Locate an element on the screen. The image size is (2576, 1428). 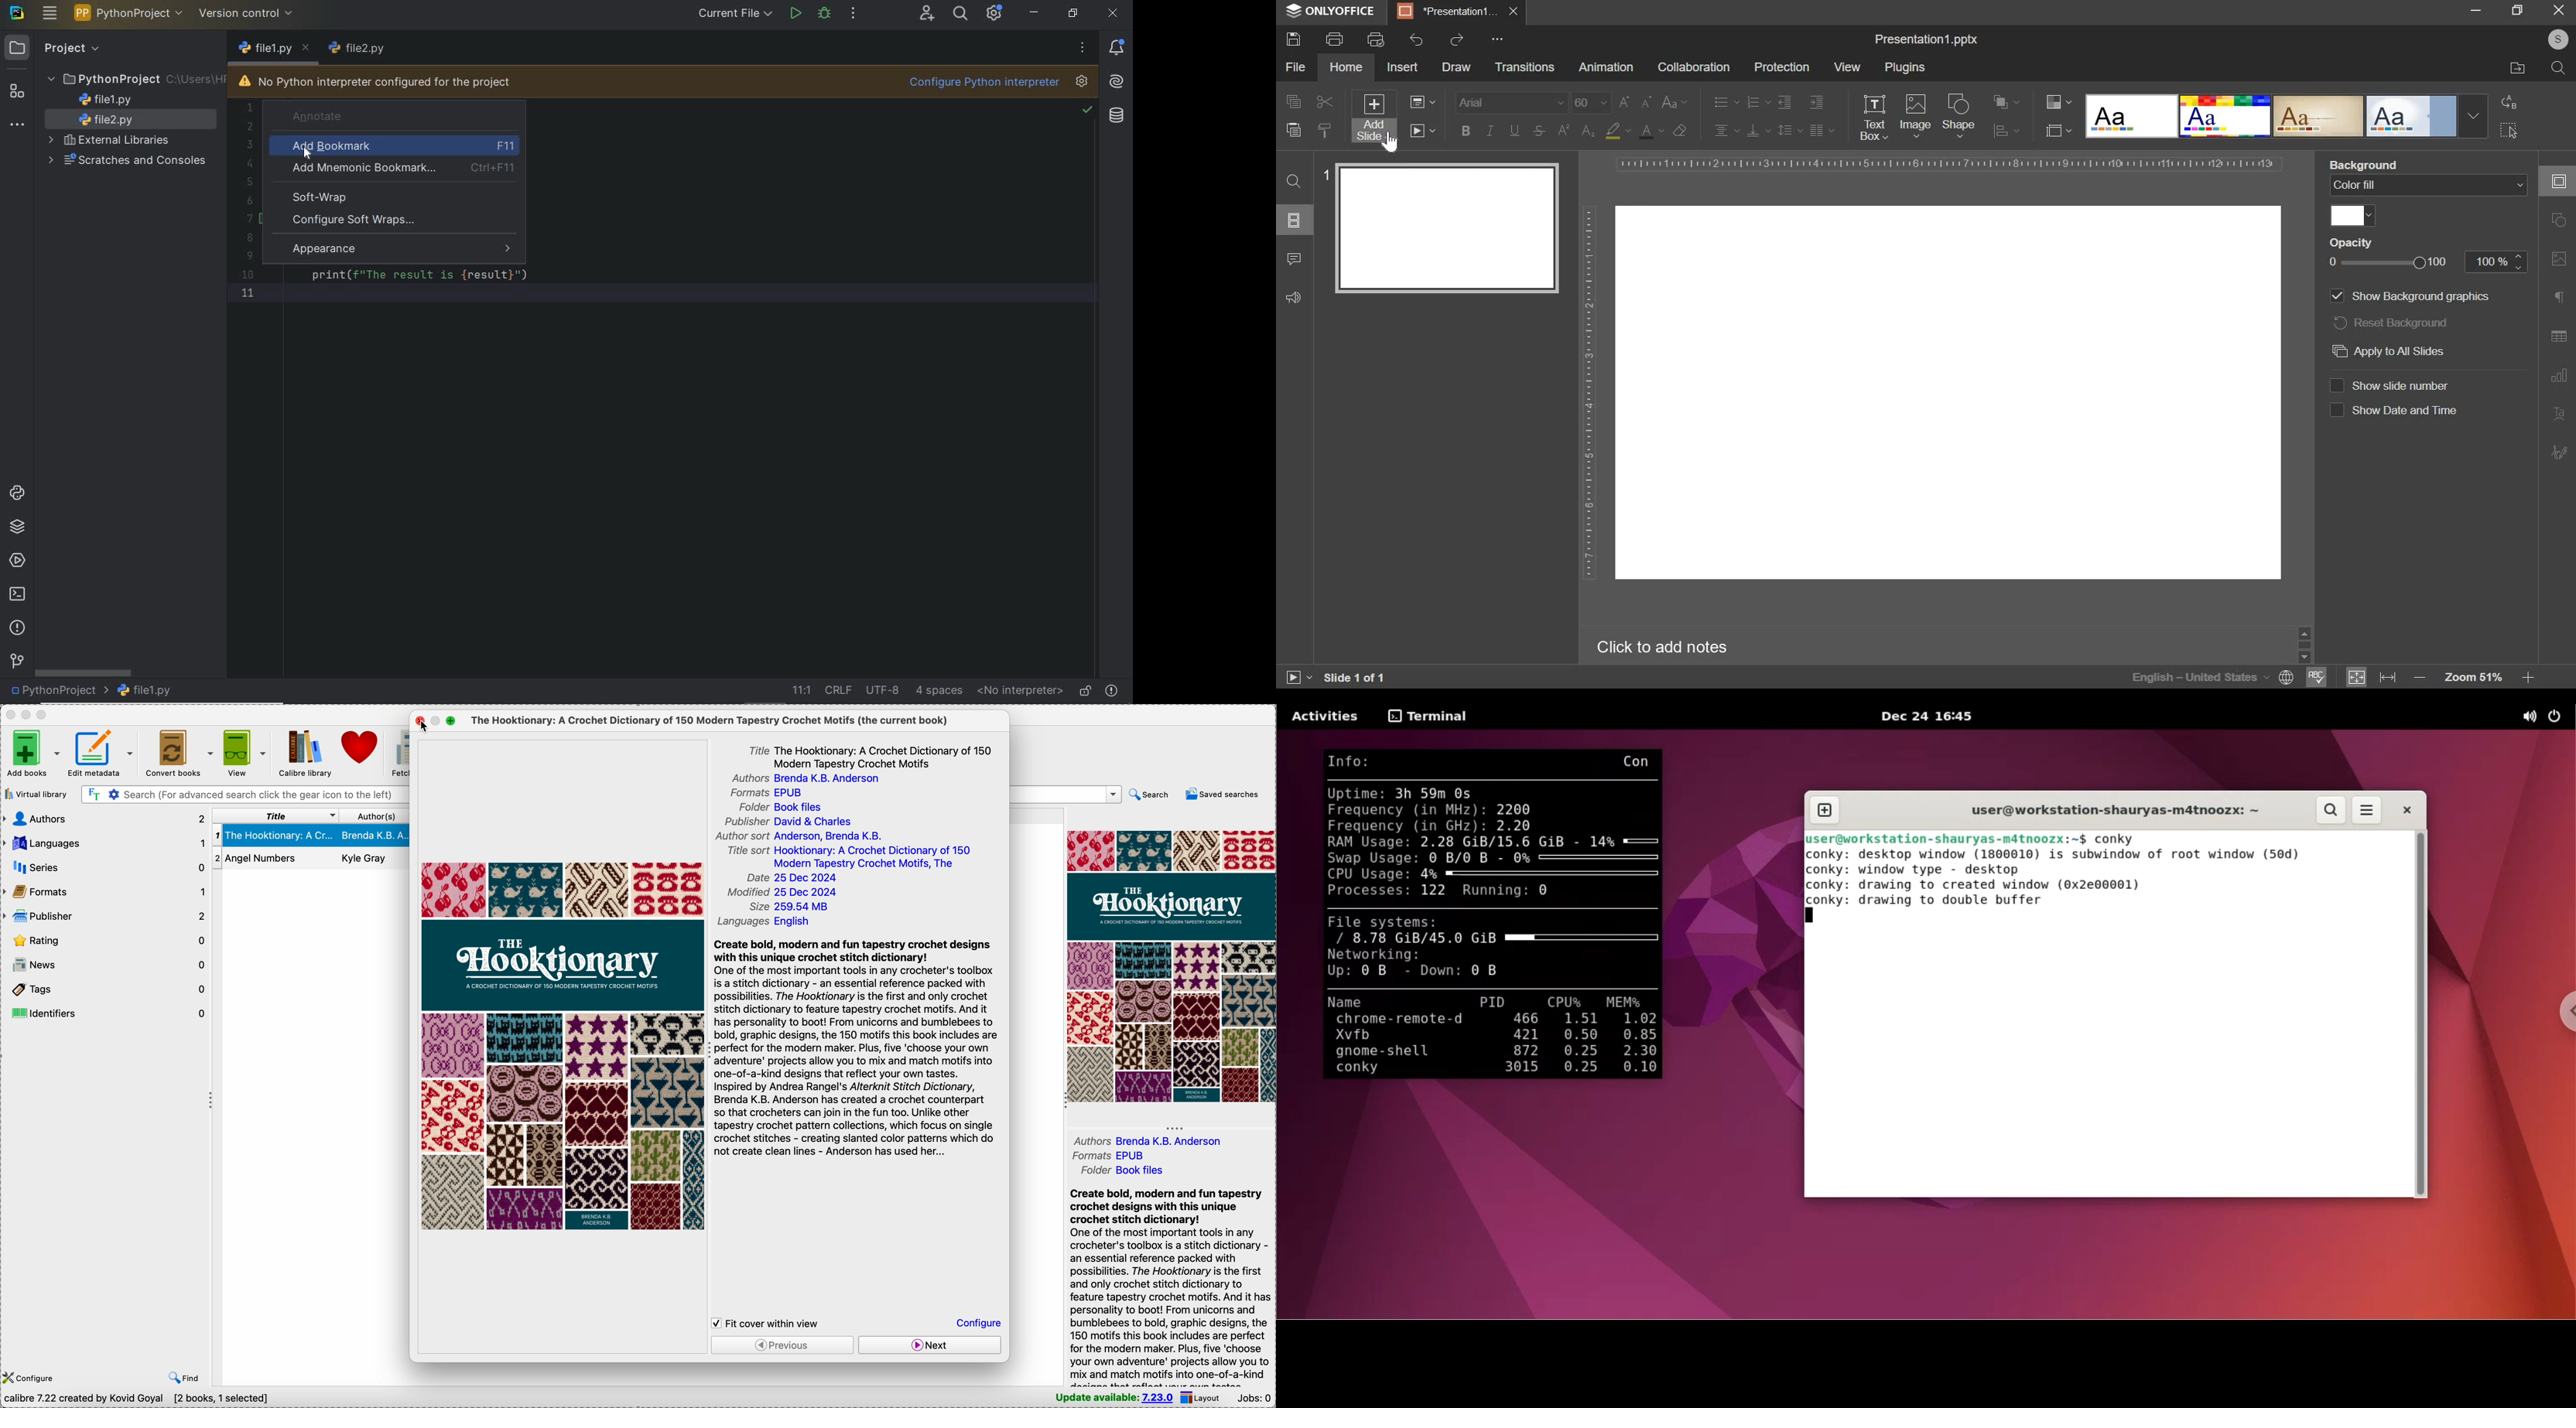
character settings is located at coordinates (2562, 300).